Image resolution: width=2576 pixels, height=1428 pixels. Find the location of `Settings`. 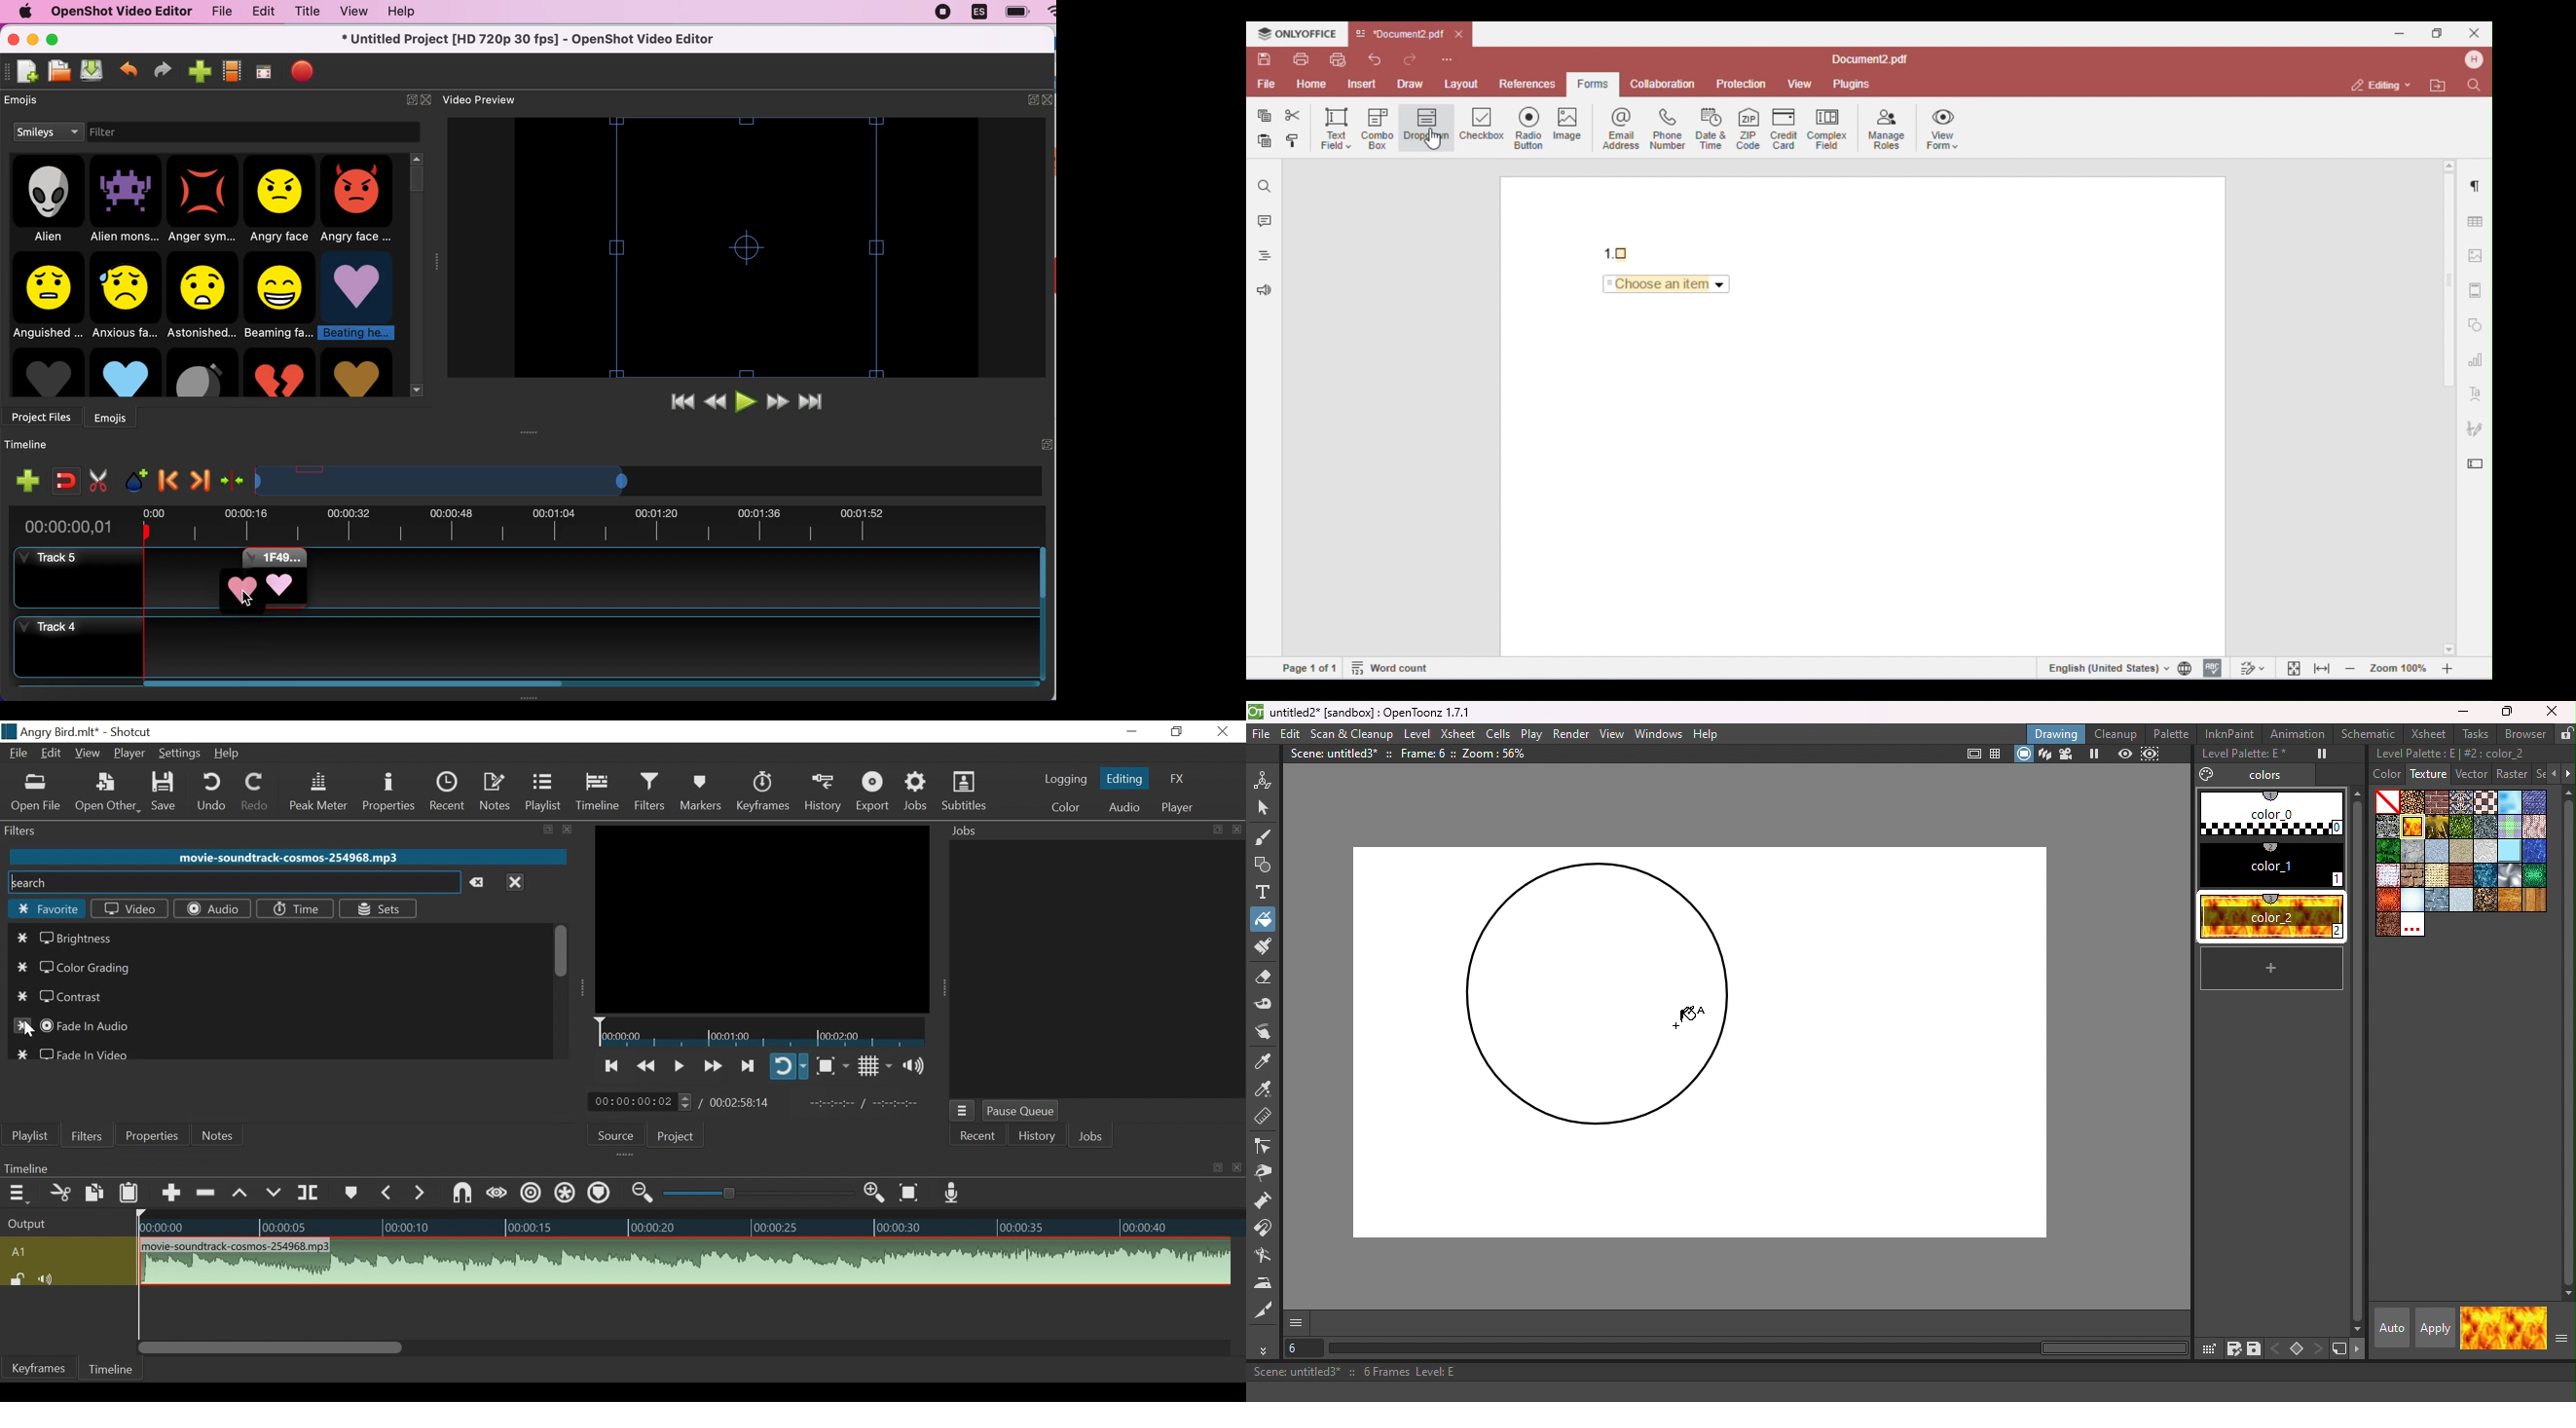

Settings is located at coordinates (178, 754).